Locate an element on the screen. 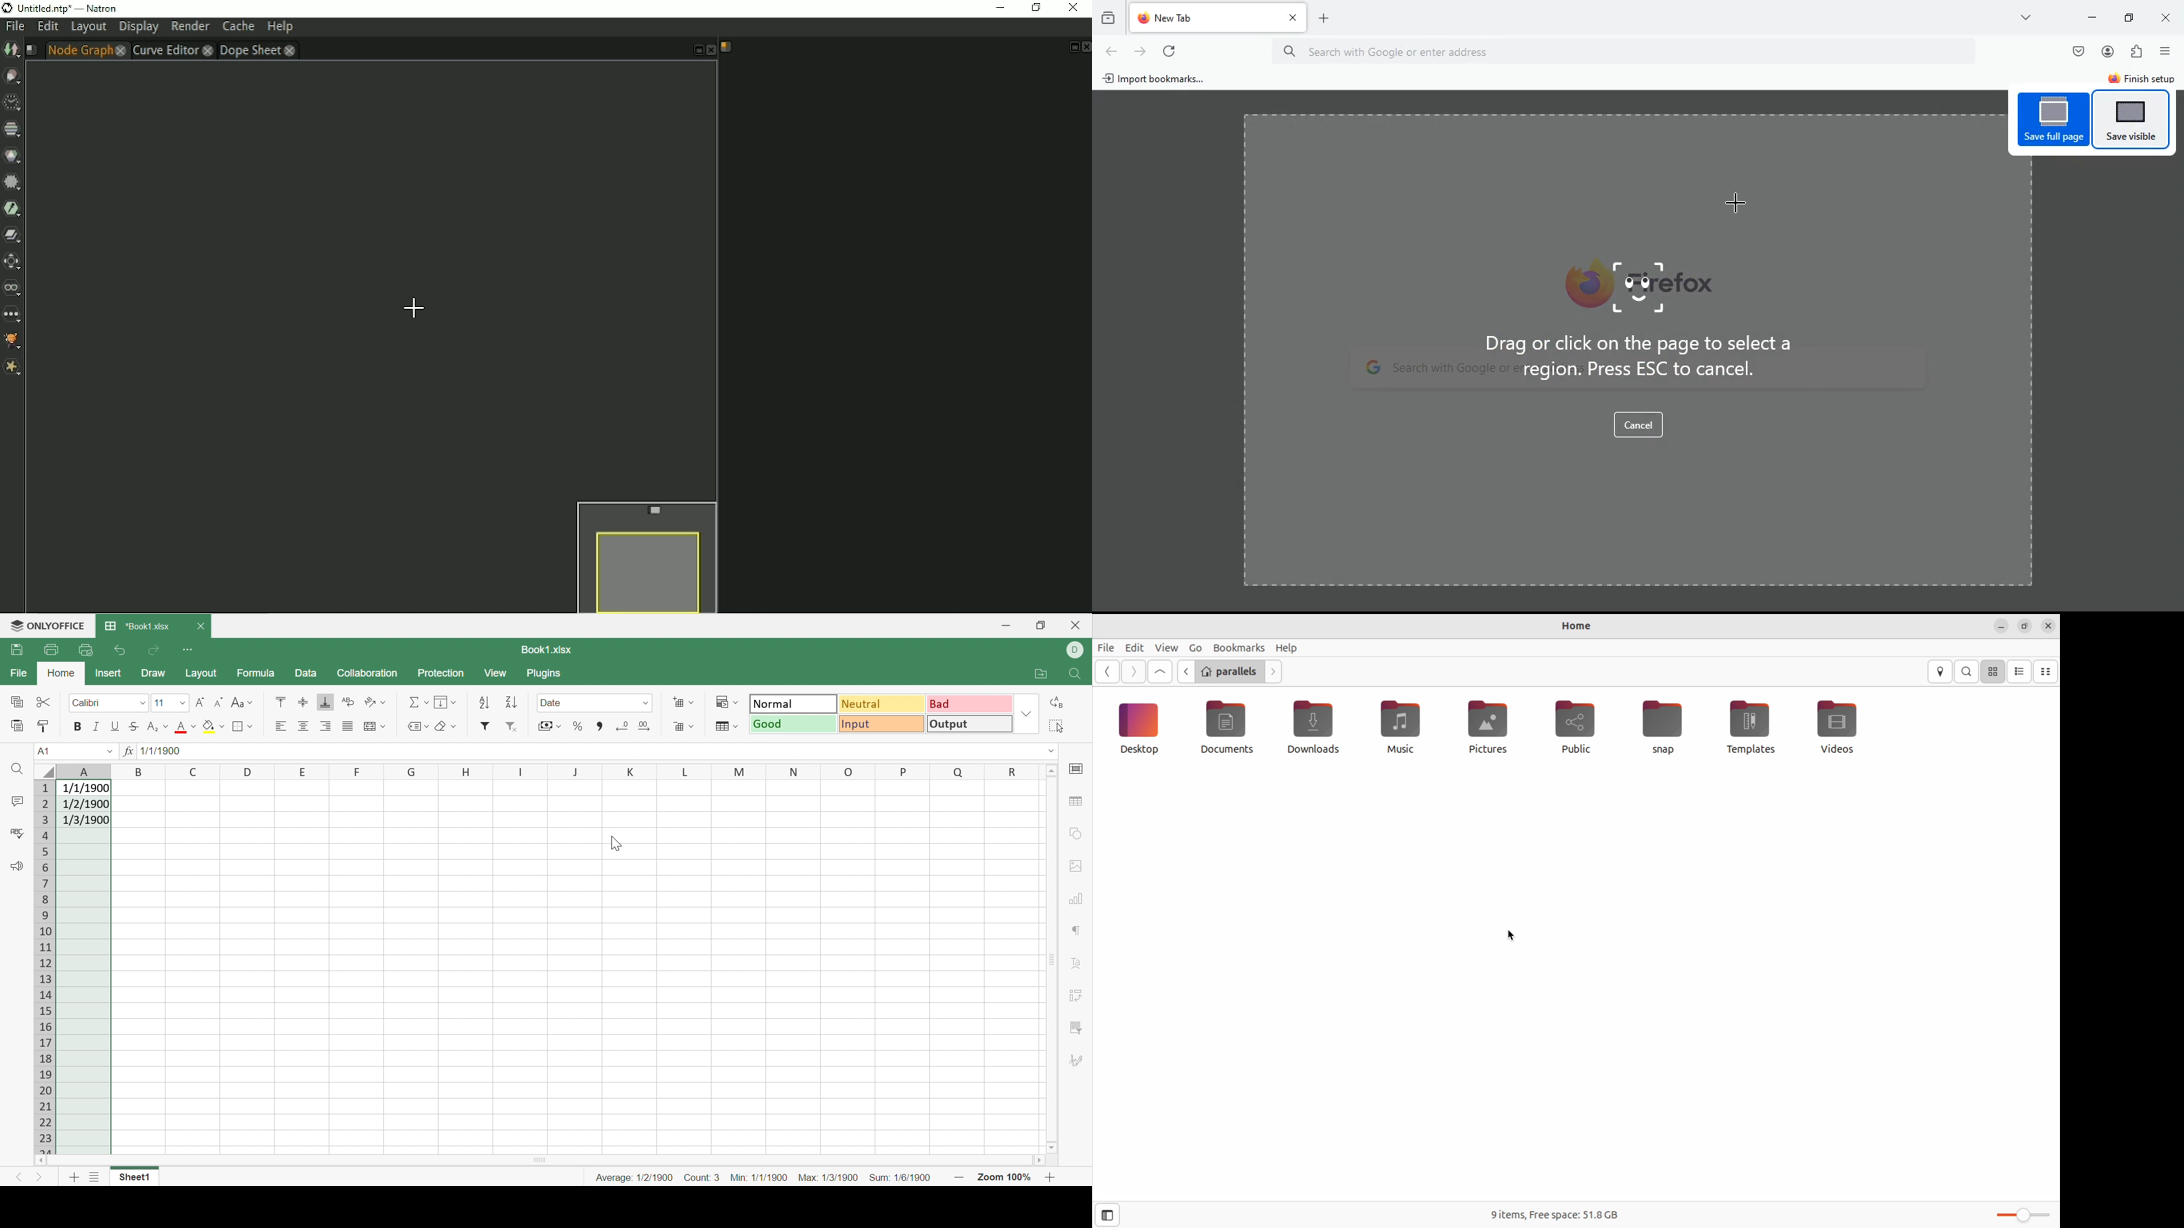 Image resolution: width=2184 pixels, height=1232 pixels. Decrement font size is located at coordinates (221, 702).